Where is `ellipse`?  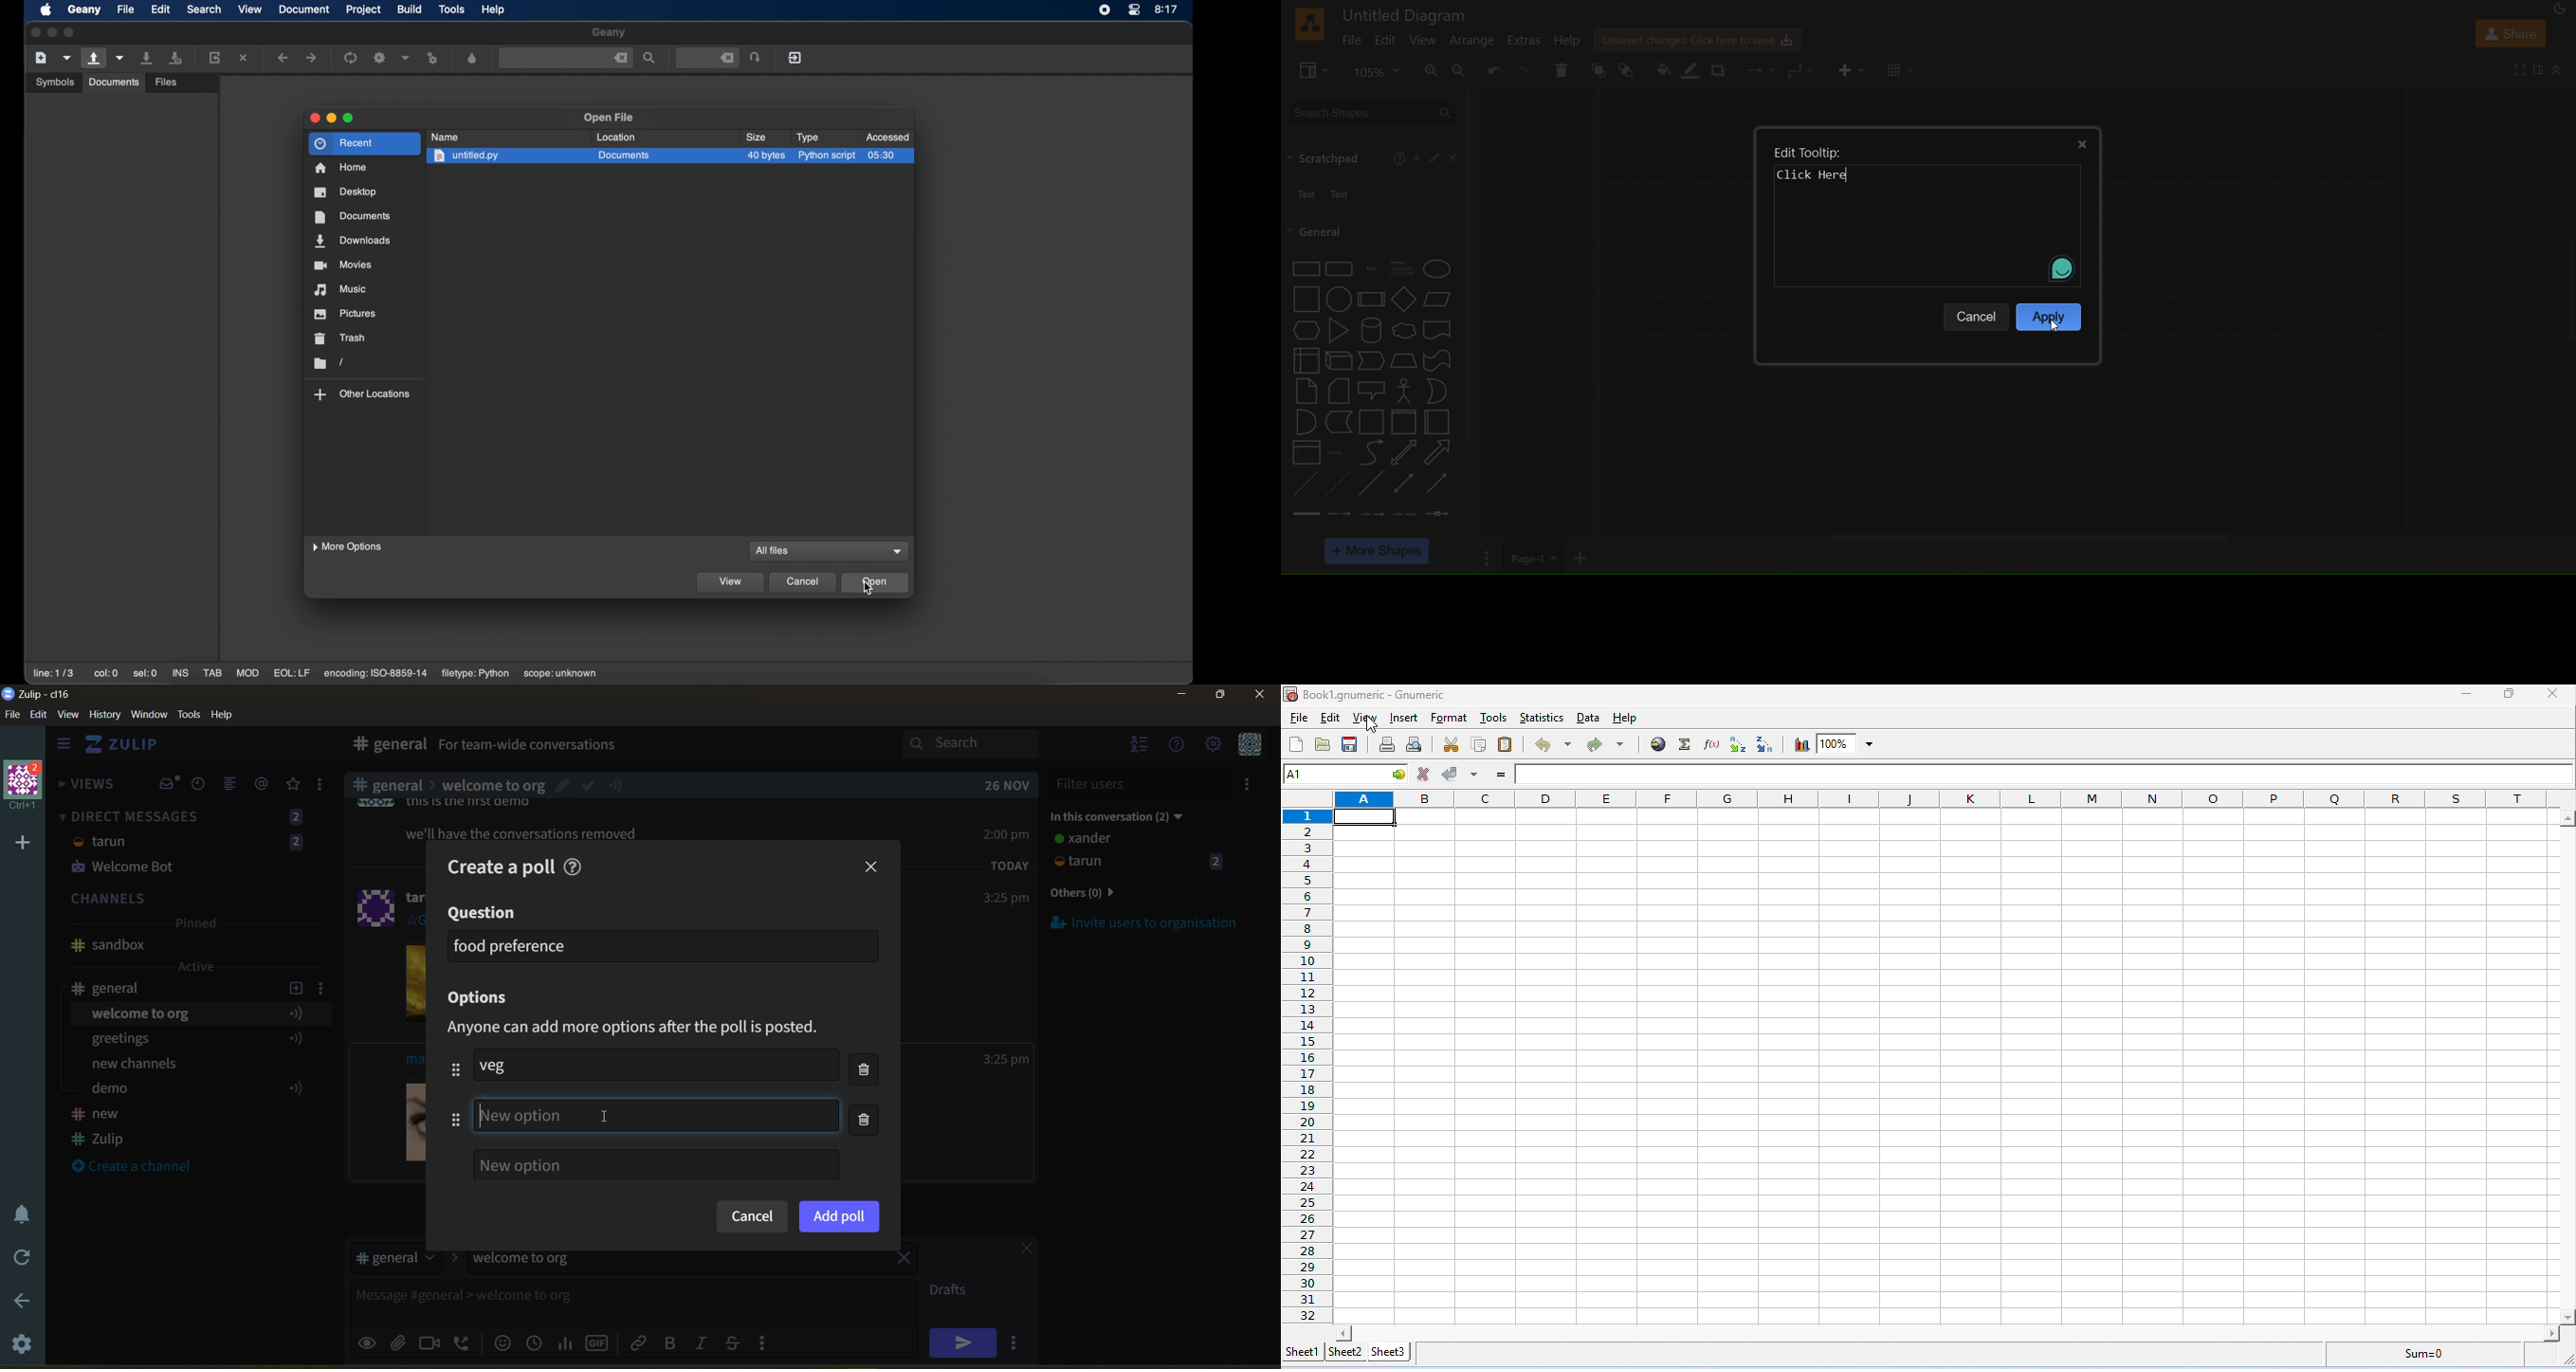
ellipse is located at coordinates (1438, 268).